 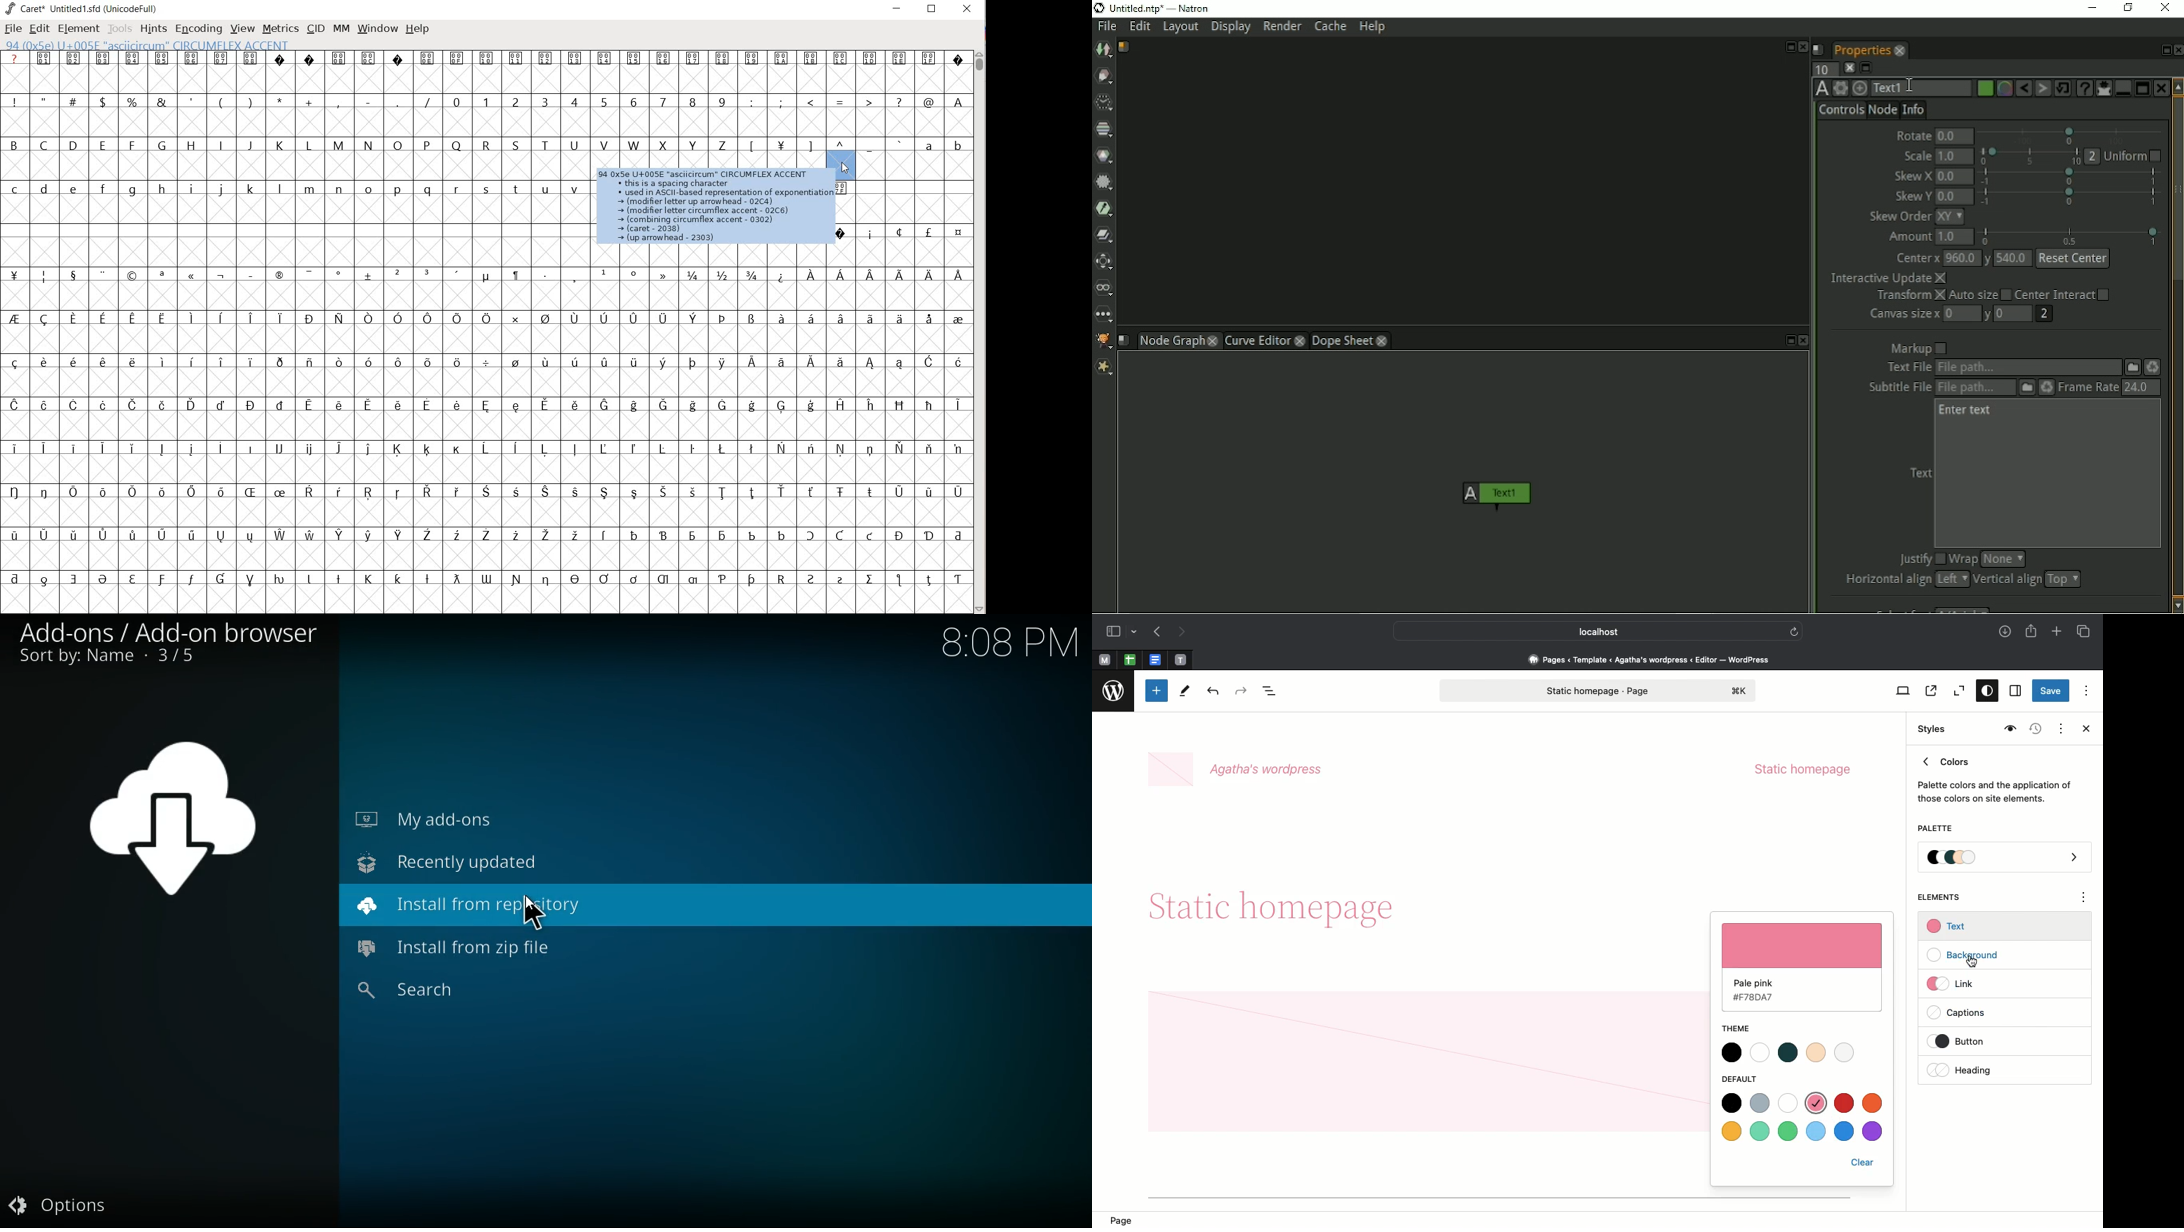 What do you see at coordinates (1964, 1014) in the screenshot?
I see `Captions` at bounding box center [1964, 1014].